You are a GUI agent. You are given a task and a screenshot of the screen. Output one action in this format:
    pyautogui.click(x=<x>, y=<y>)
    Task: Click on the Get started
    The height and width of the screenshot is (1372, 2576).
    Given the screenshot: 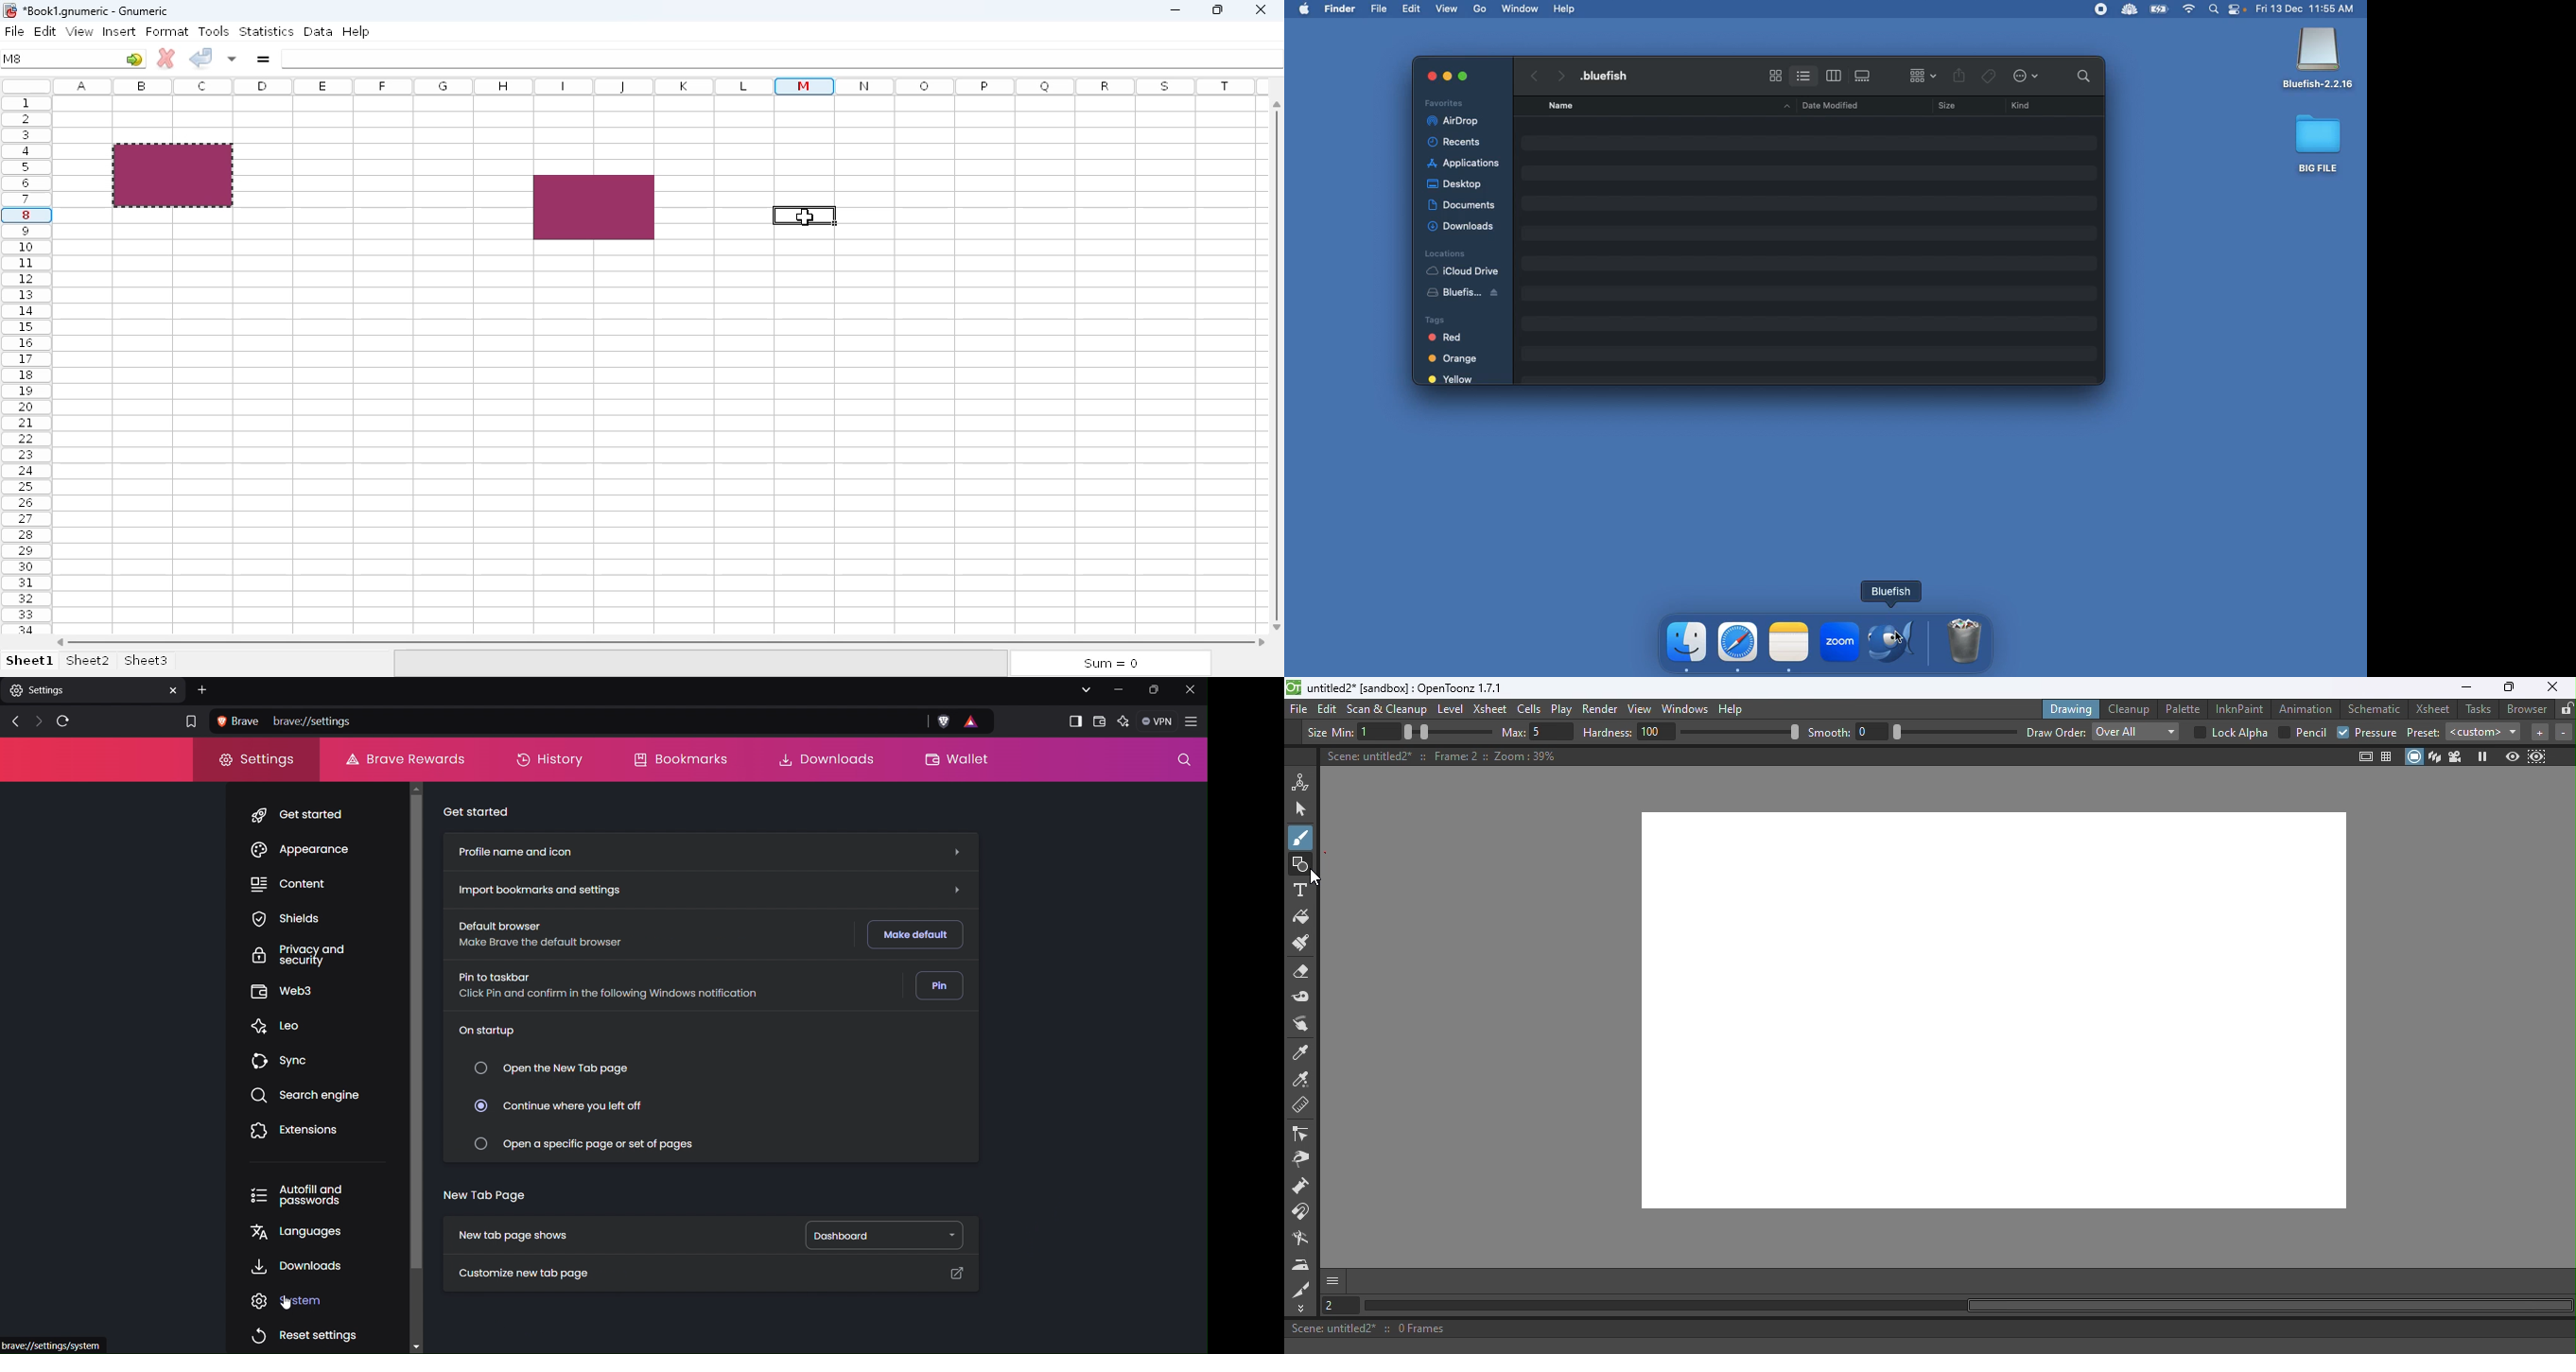 What is the action you would take?
    pyautogui.click(x=297, y=815)
    